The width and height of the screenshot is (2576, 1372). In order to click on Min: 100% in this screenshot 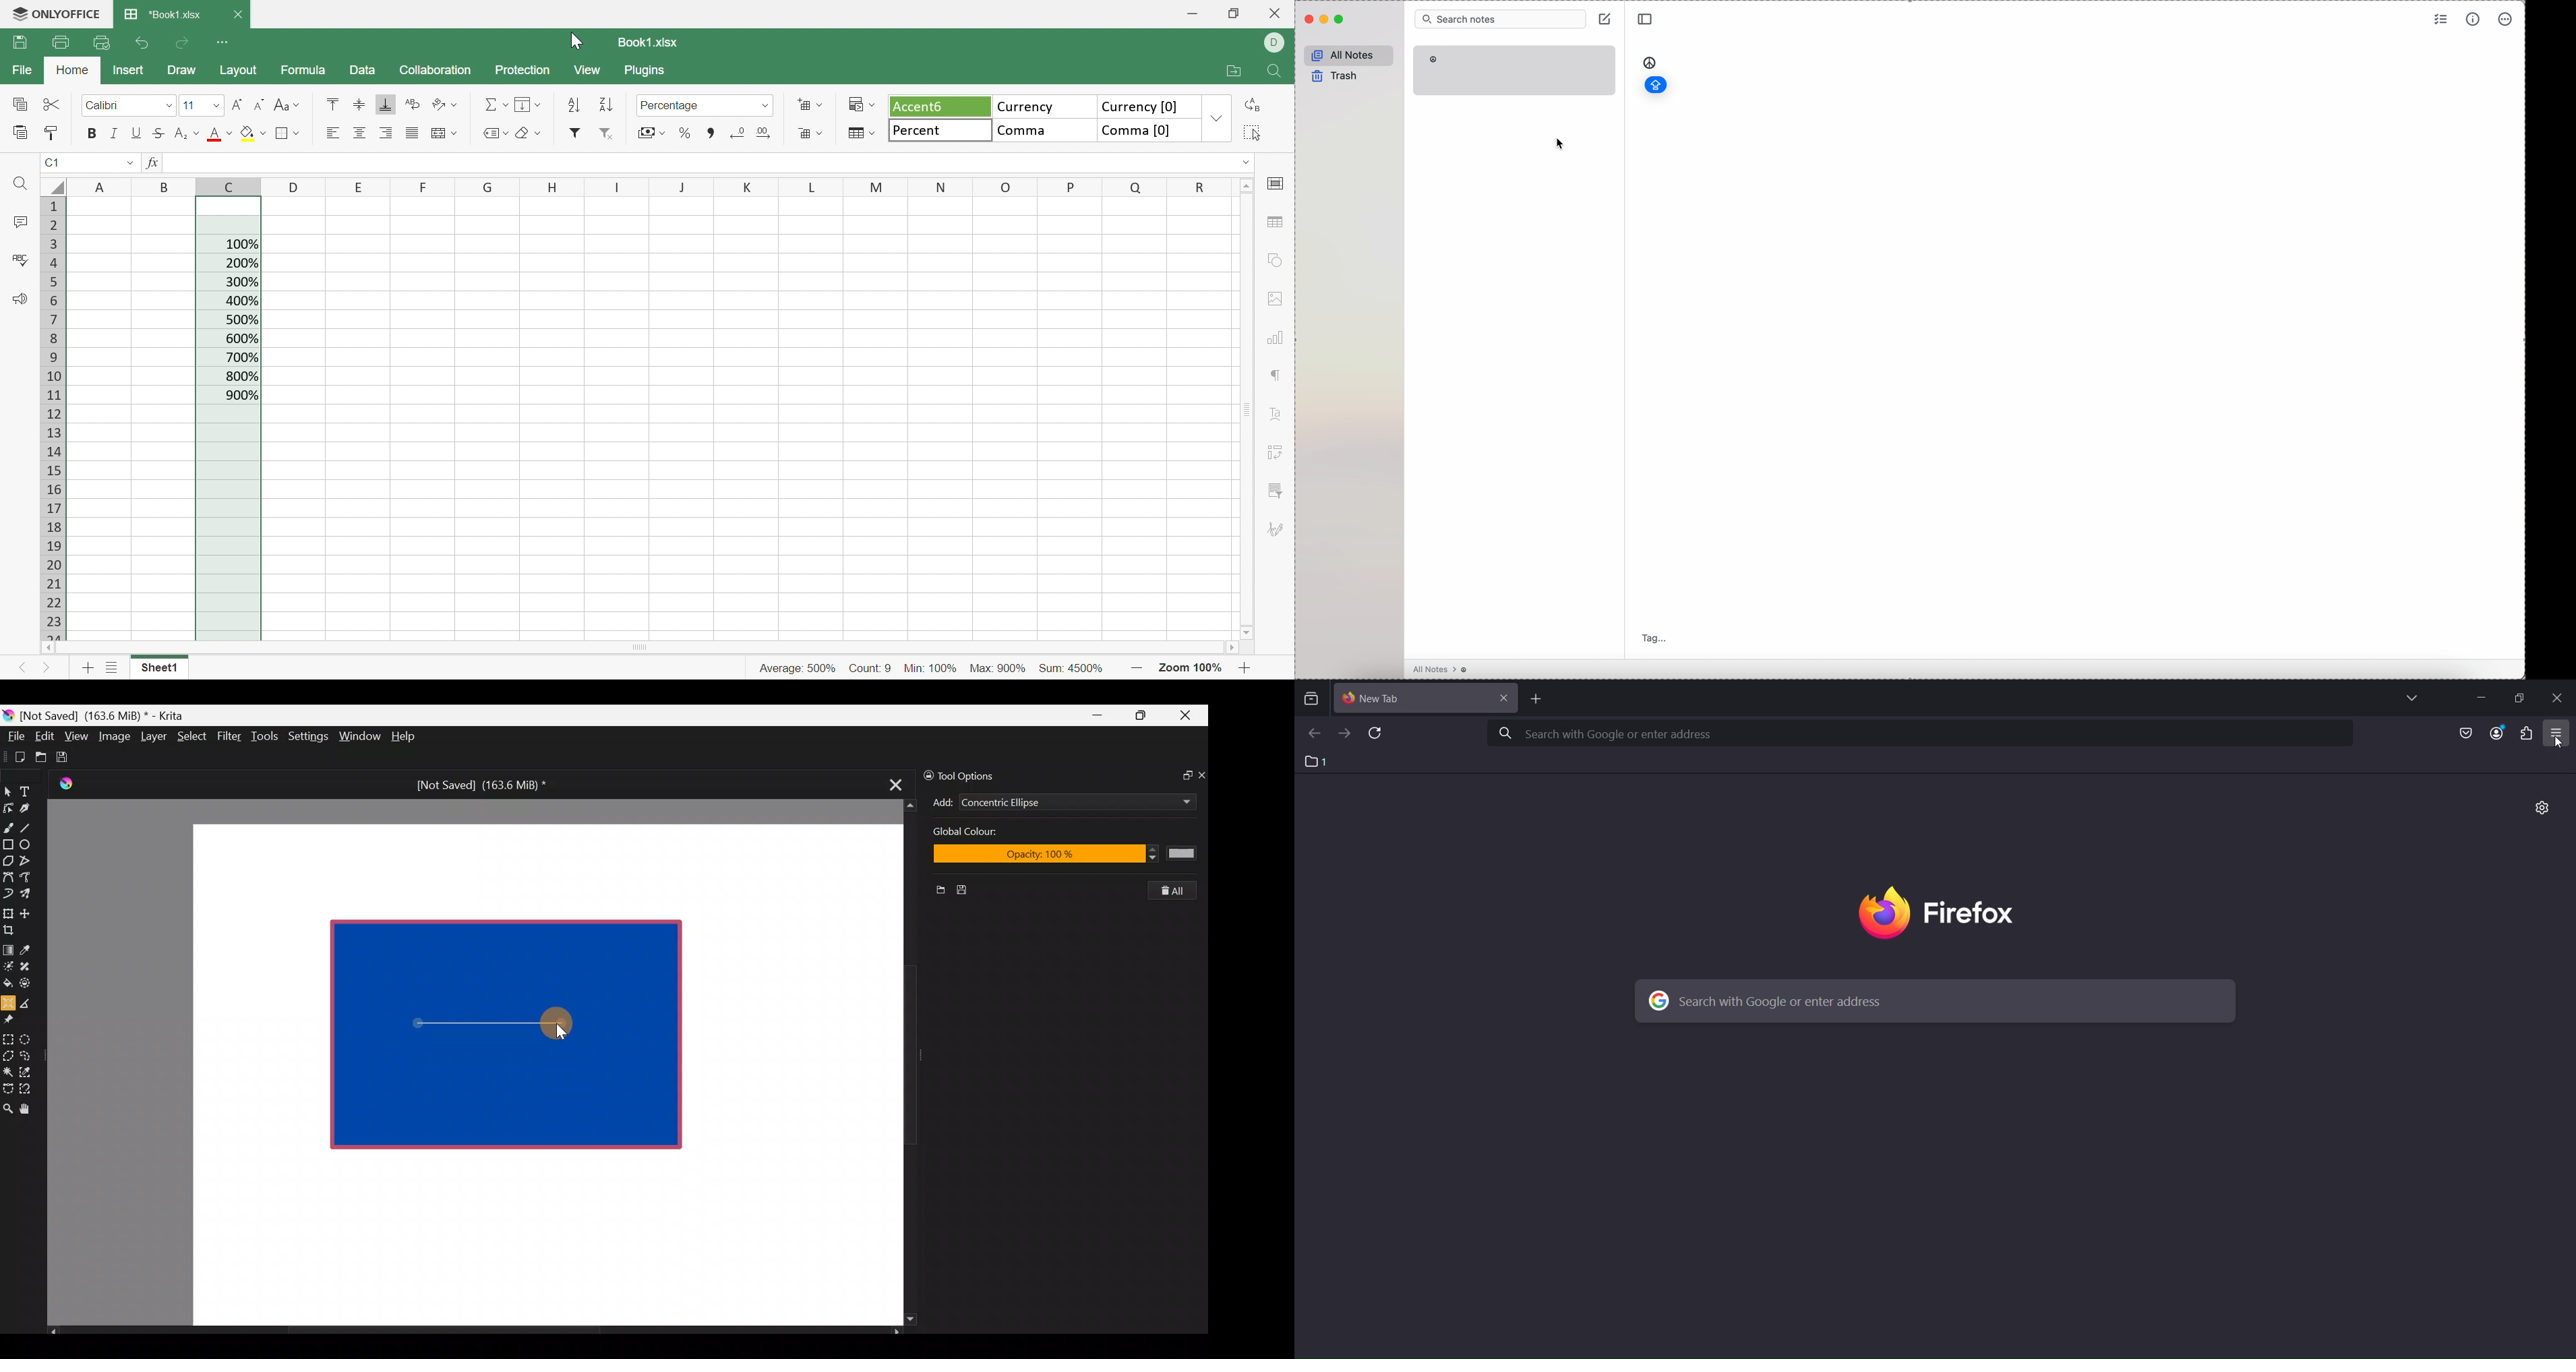, I will do `click(932, 669)`.